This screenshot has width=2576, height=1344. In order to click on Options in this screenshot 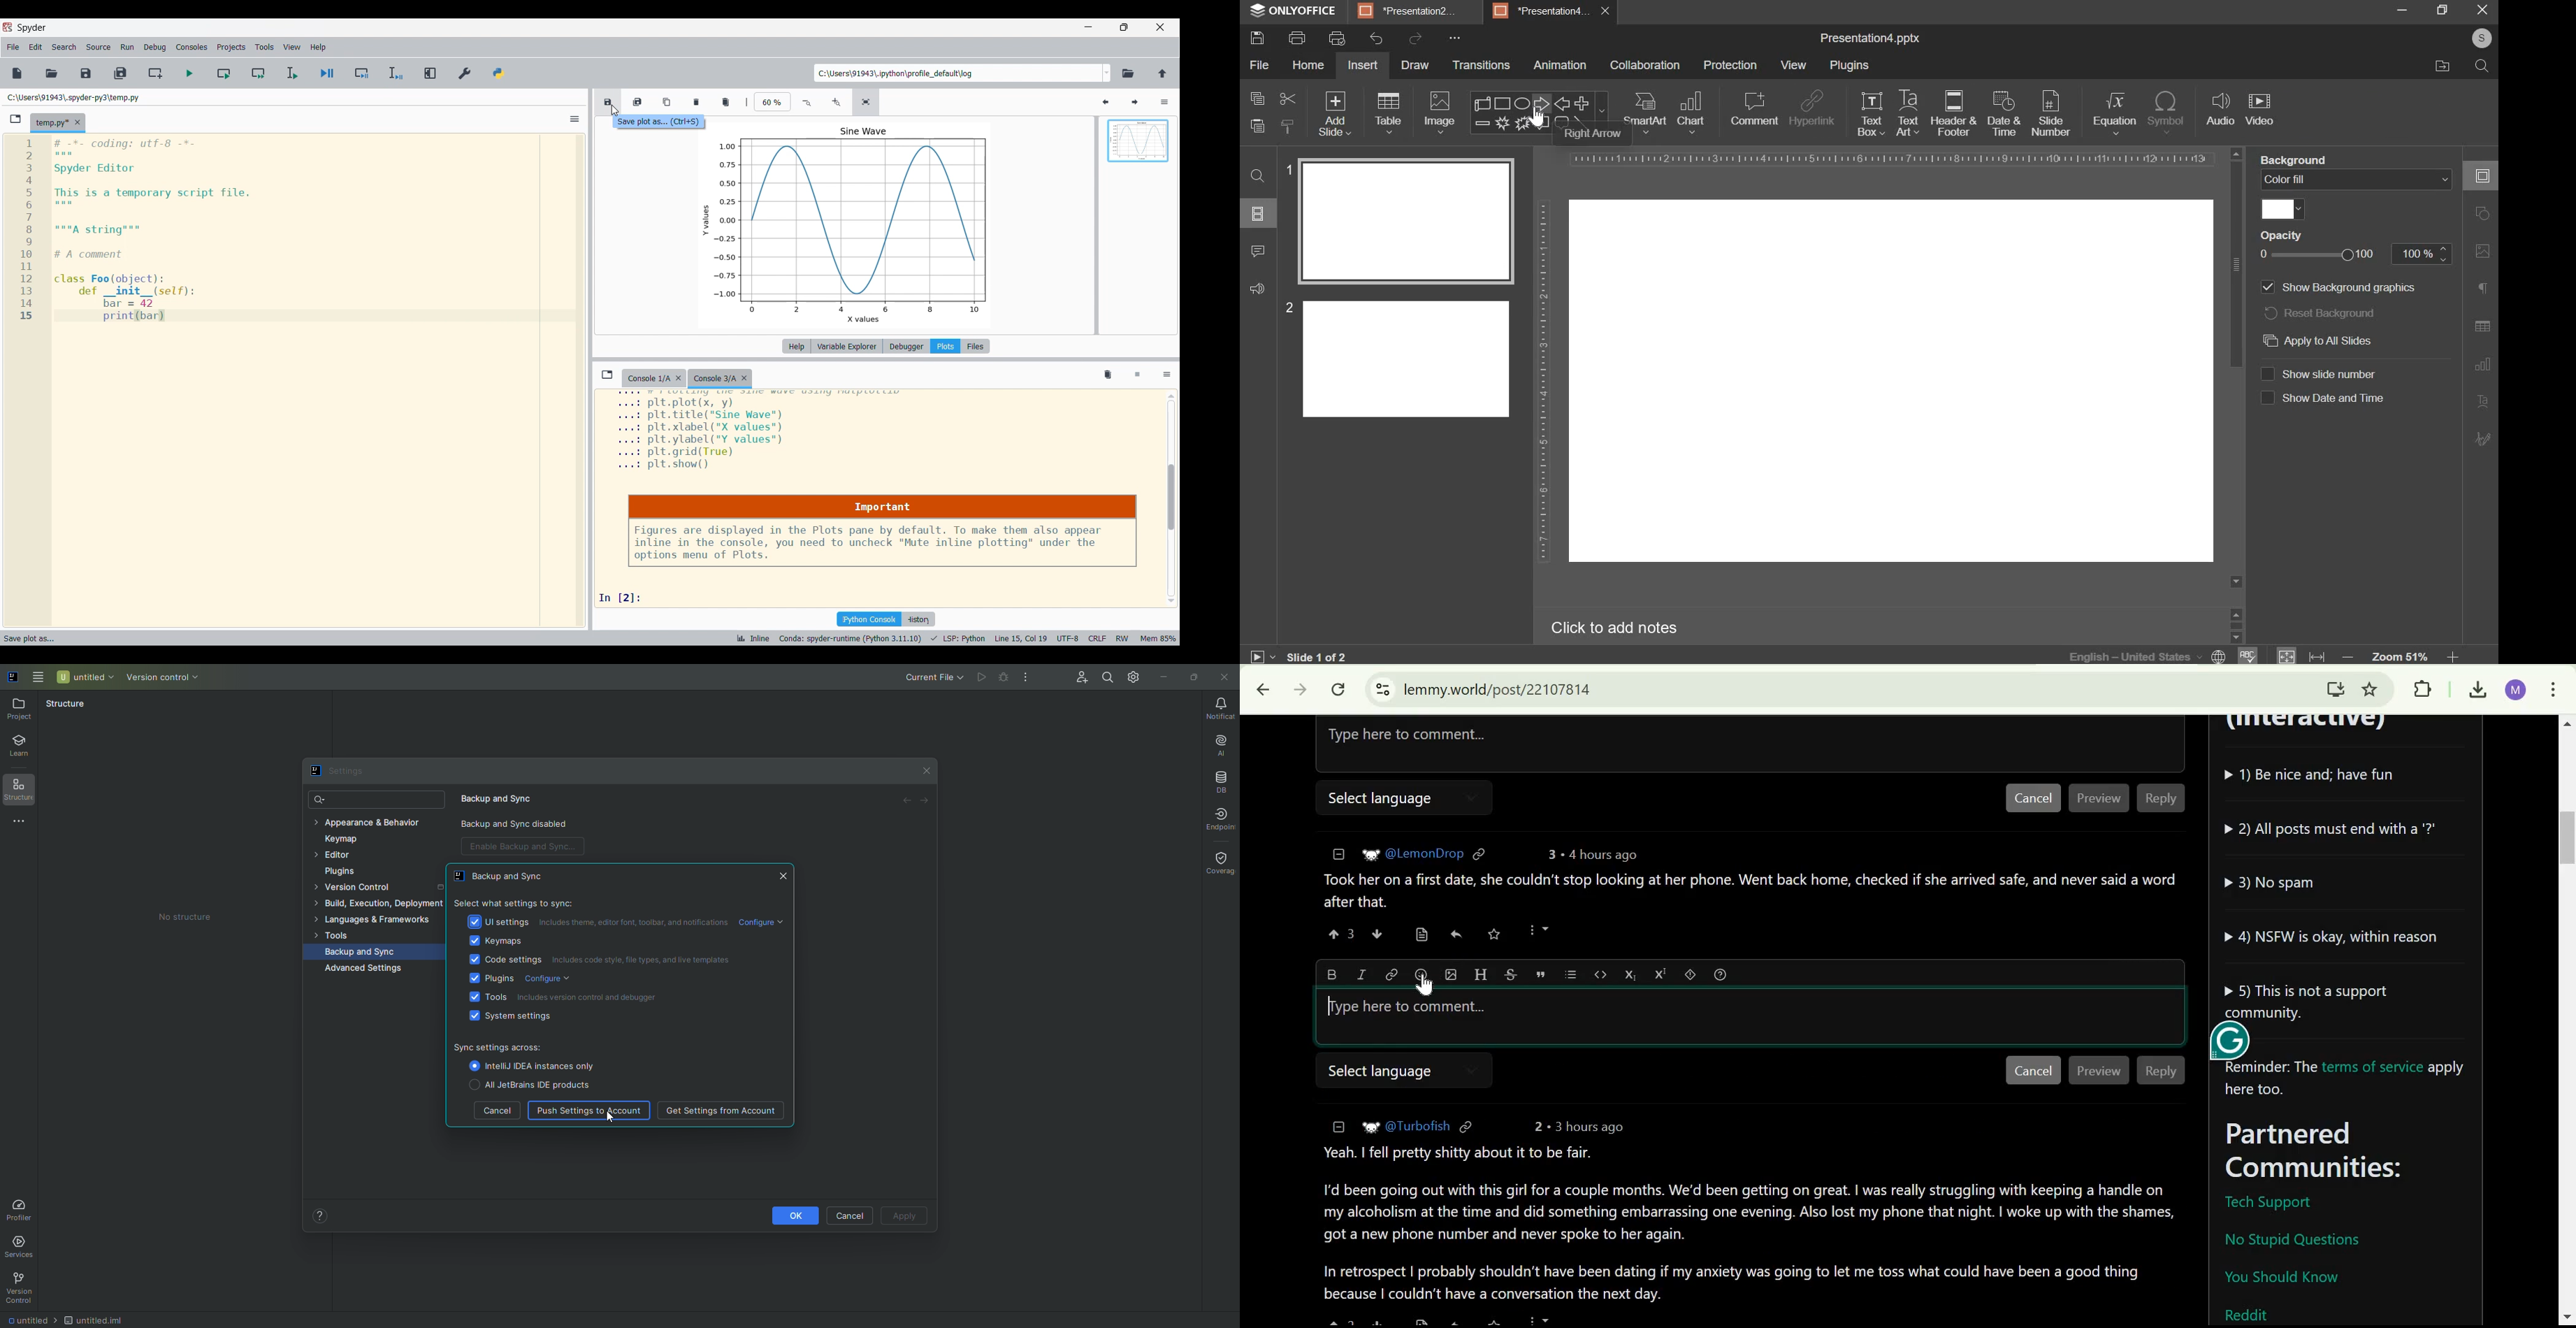, I will do `click(1168, 375)`.